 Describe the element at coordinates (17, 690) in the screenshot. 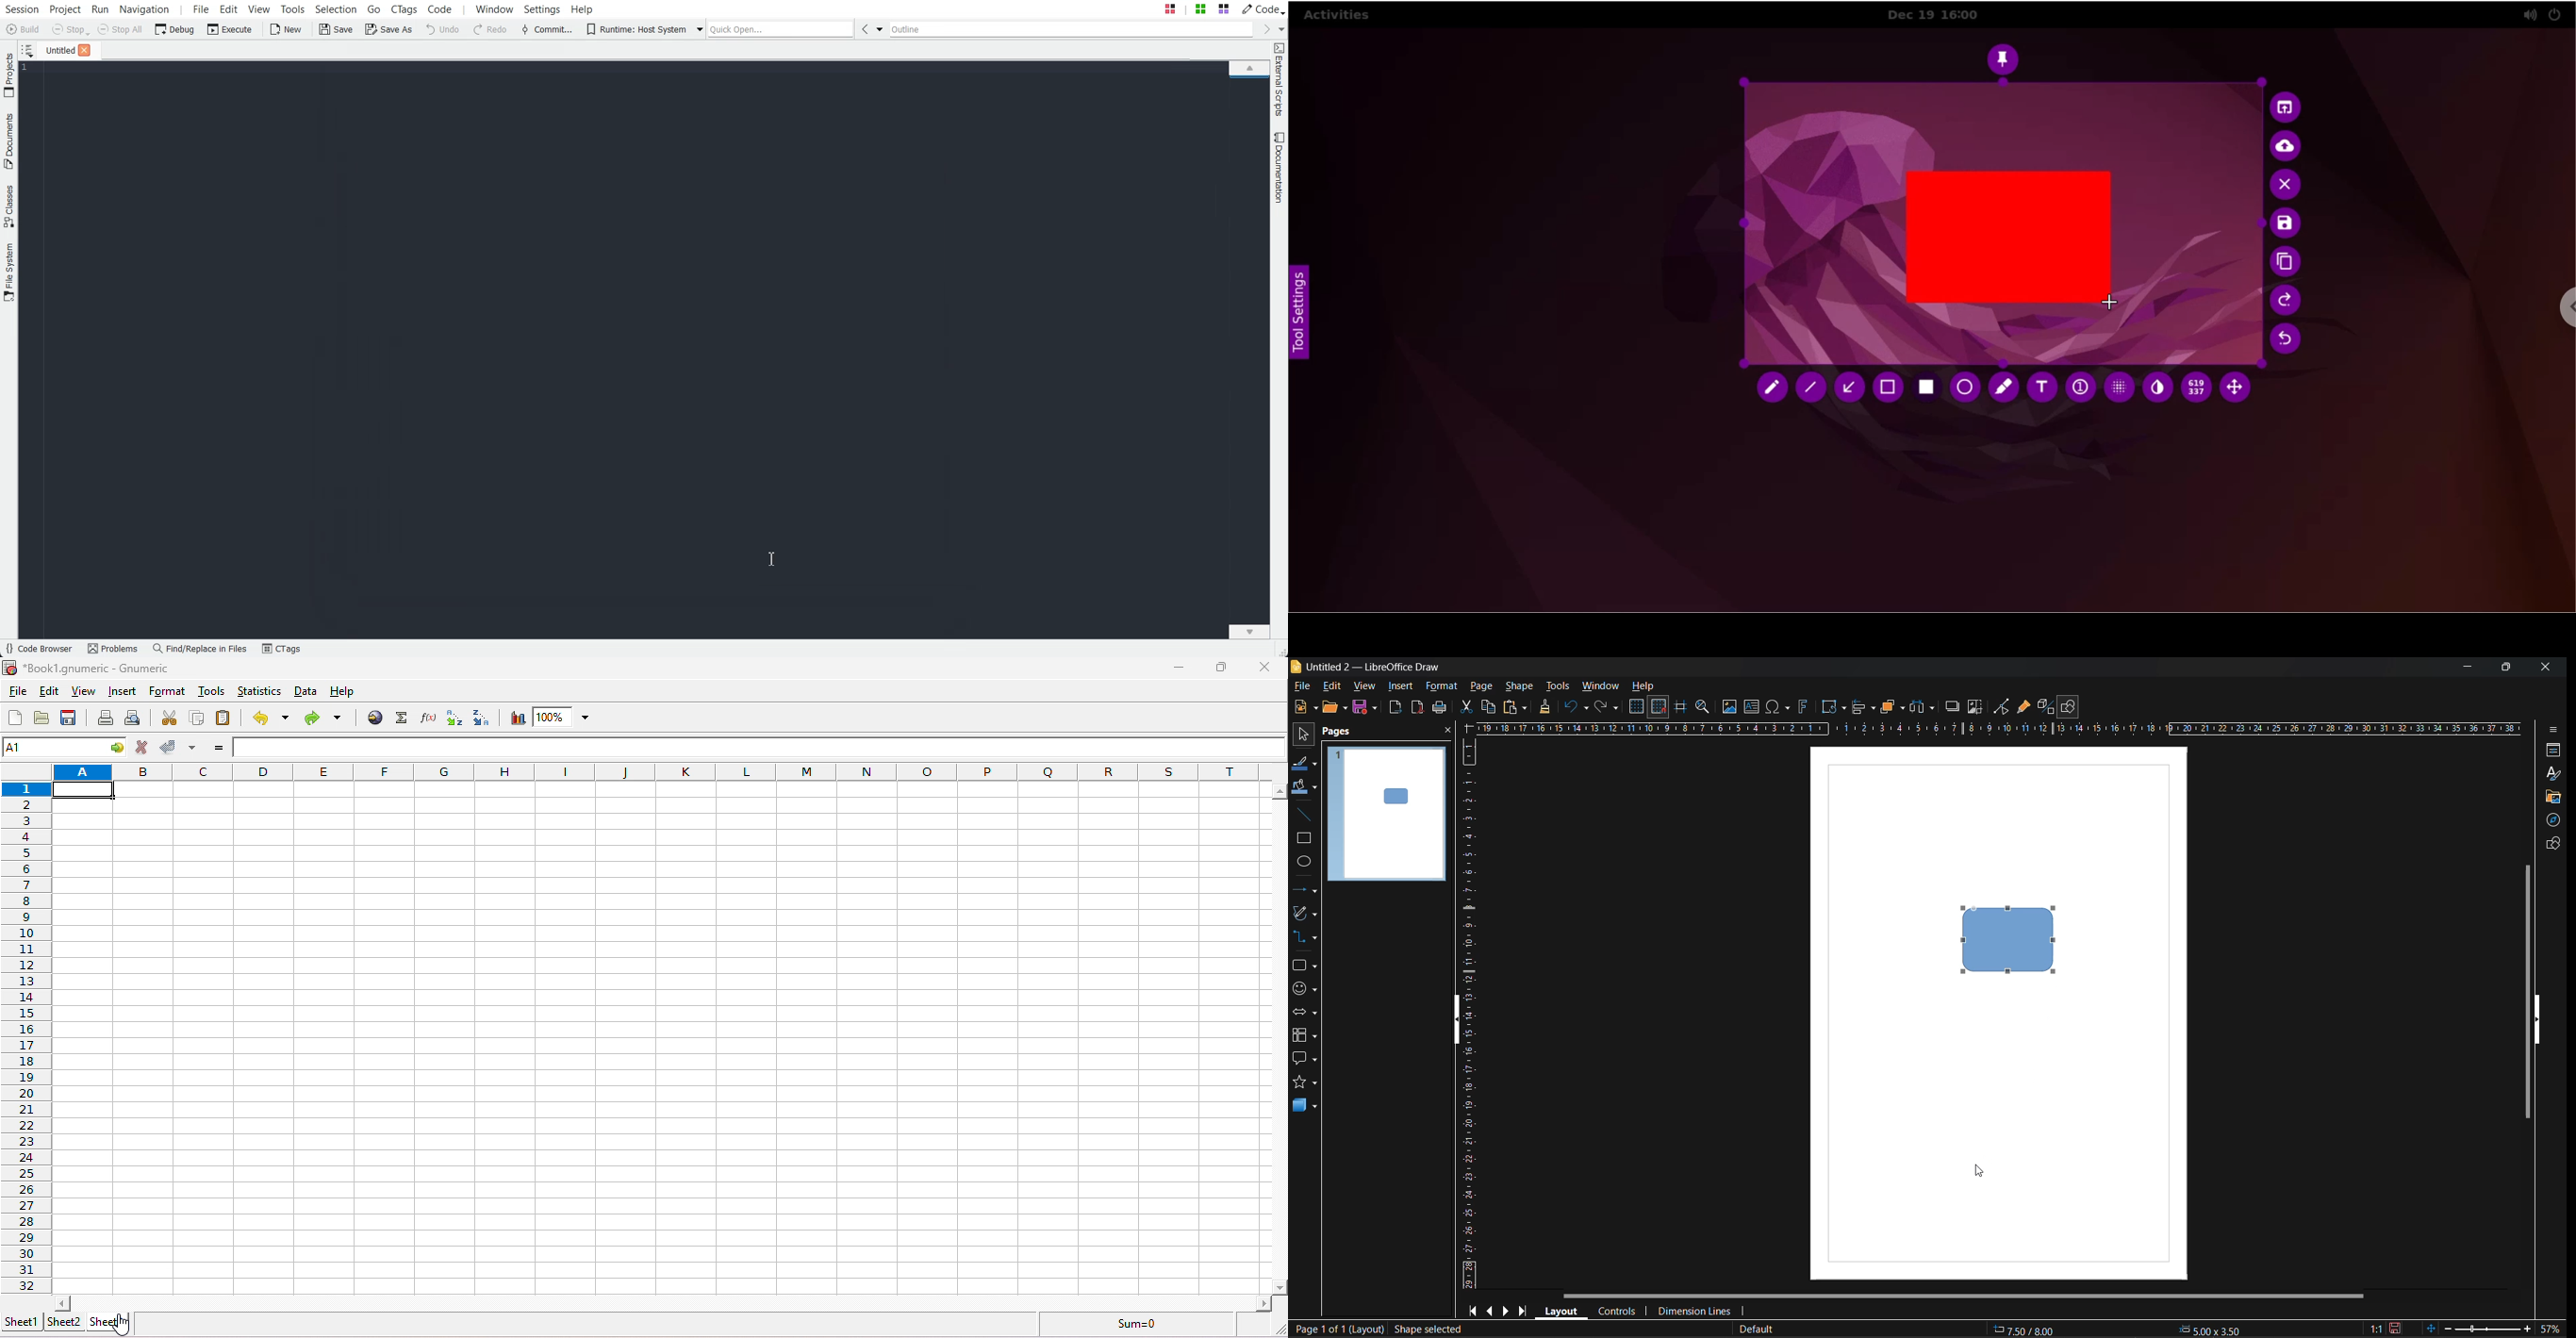

I see `file` at that location.